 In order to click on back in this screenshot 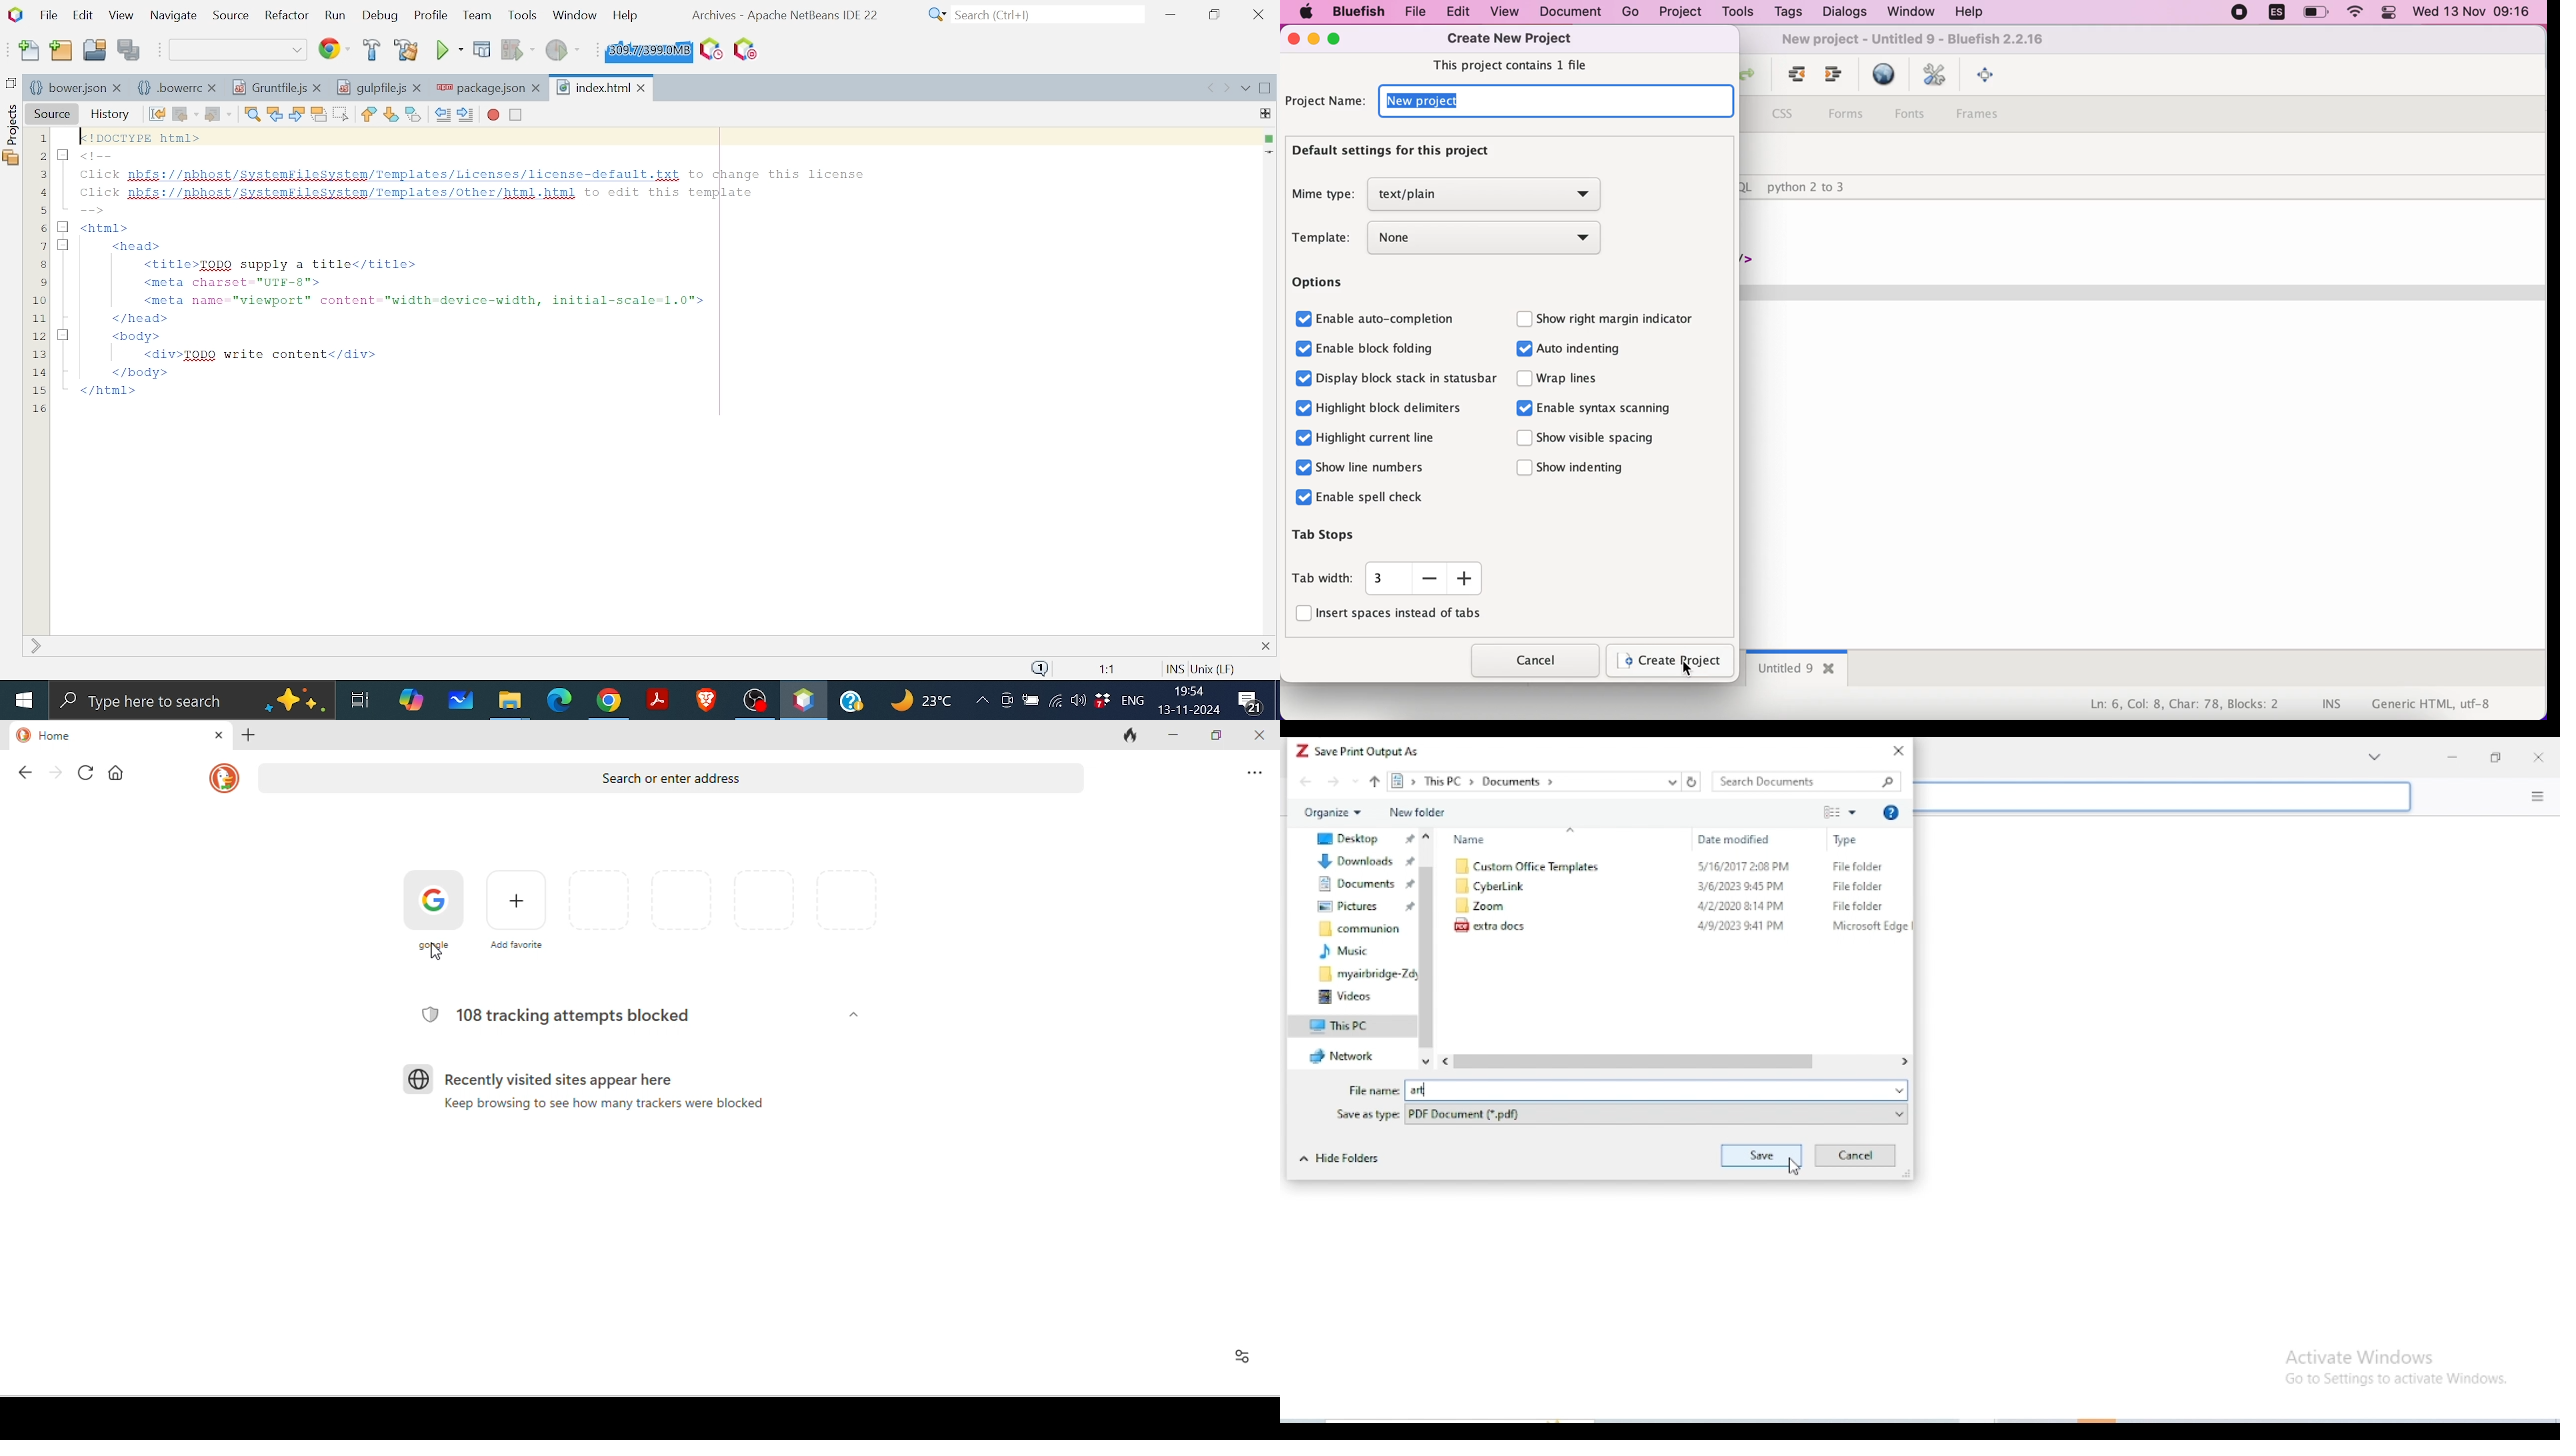, I will do `click(1306, 781)`.